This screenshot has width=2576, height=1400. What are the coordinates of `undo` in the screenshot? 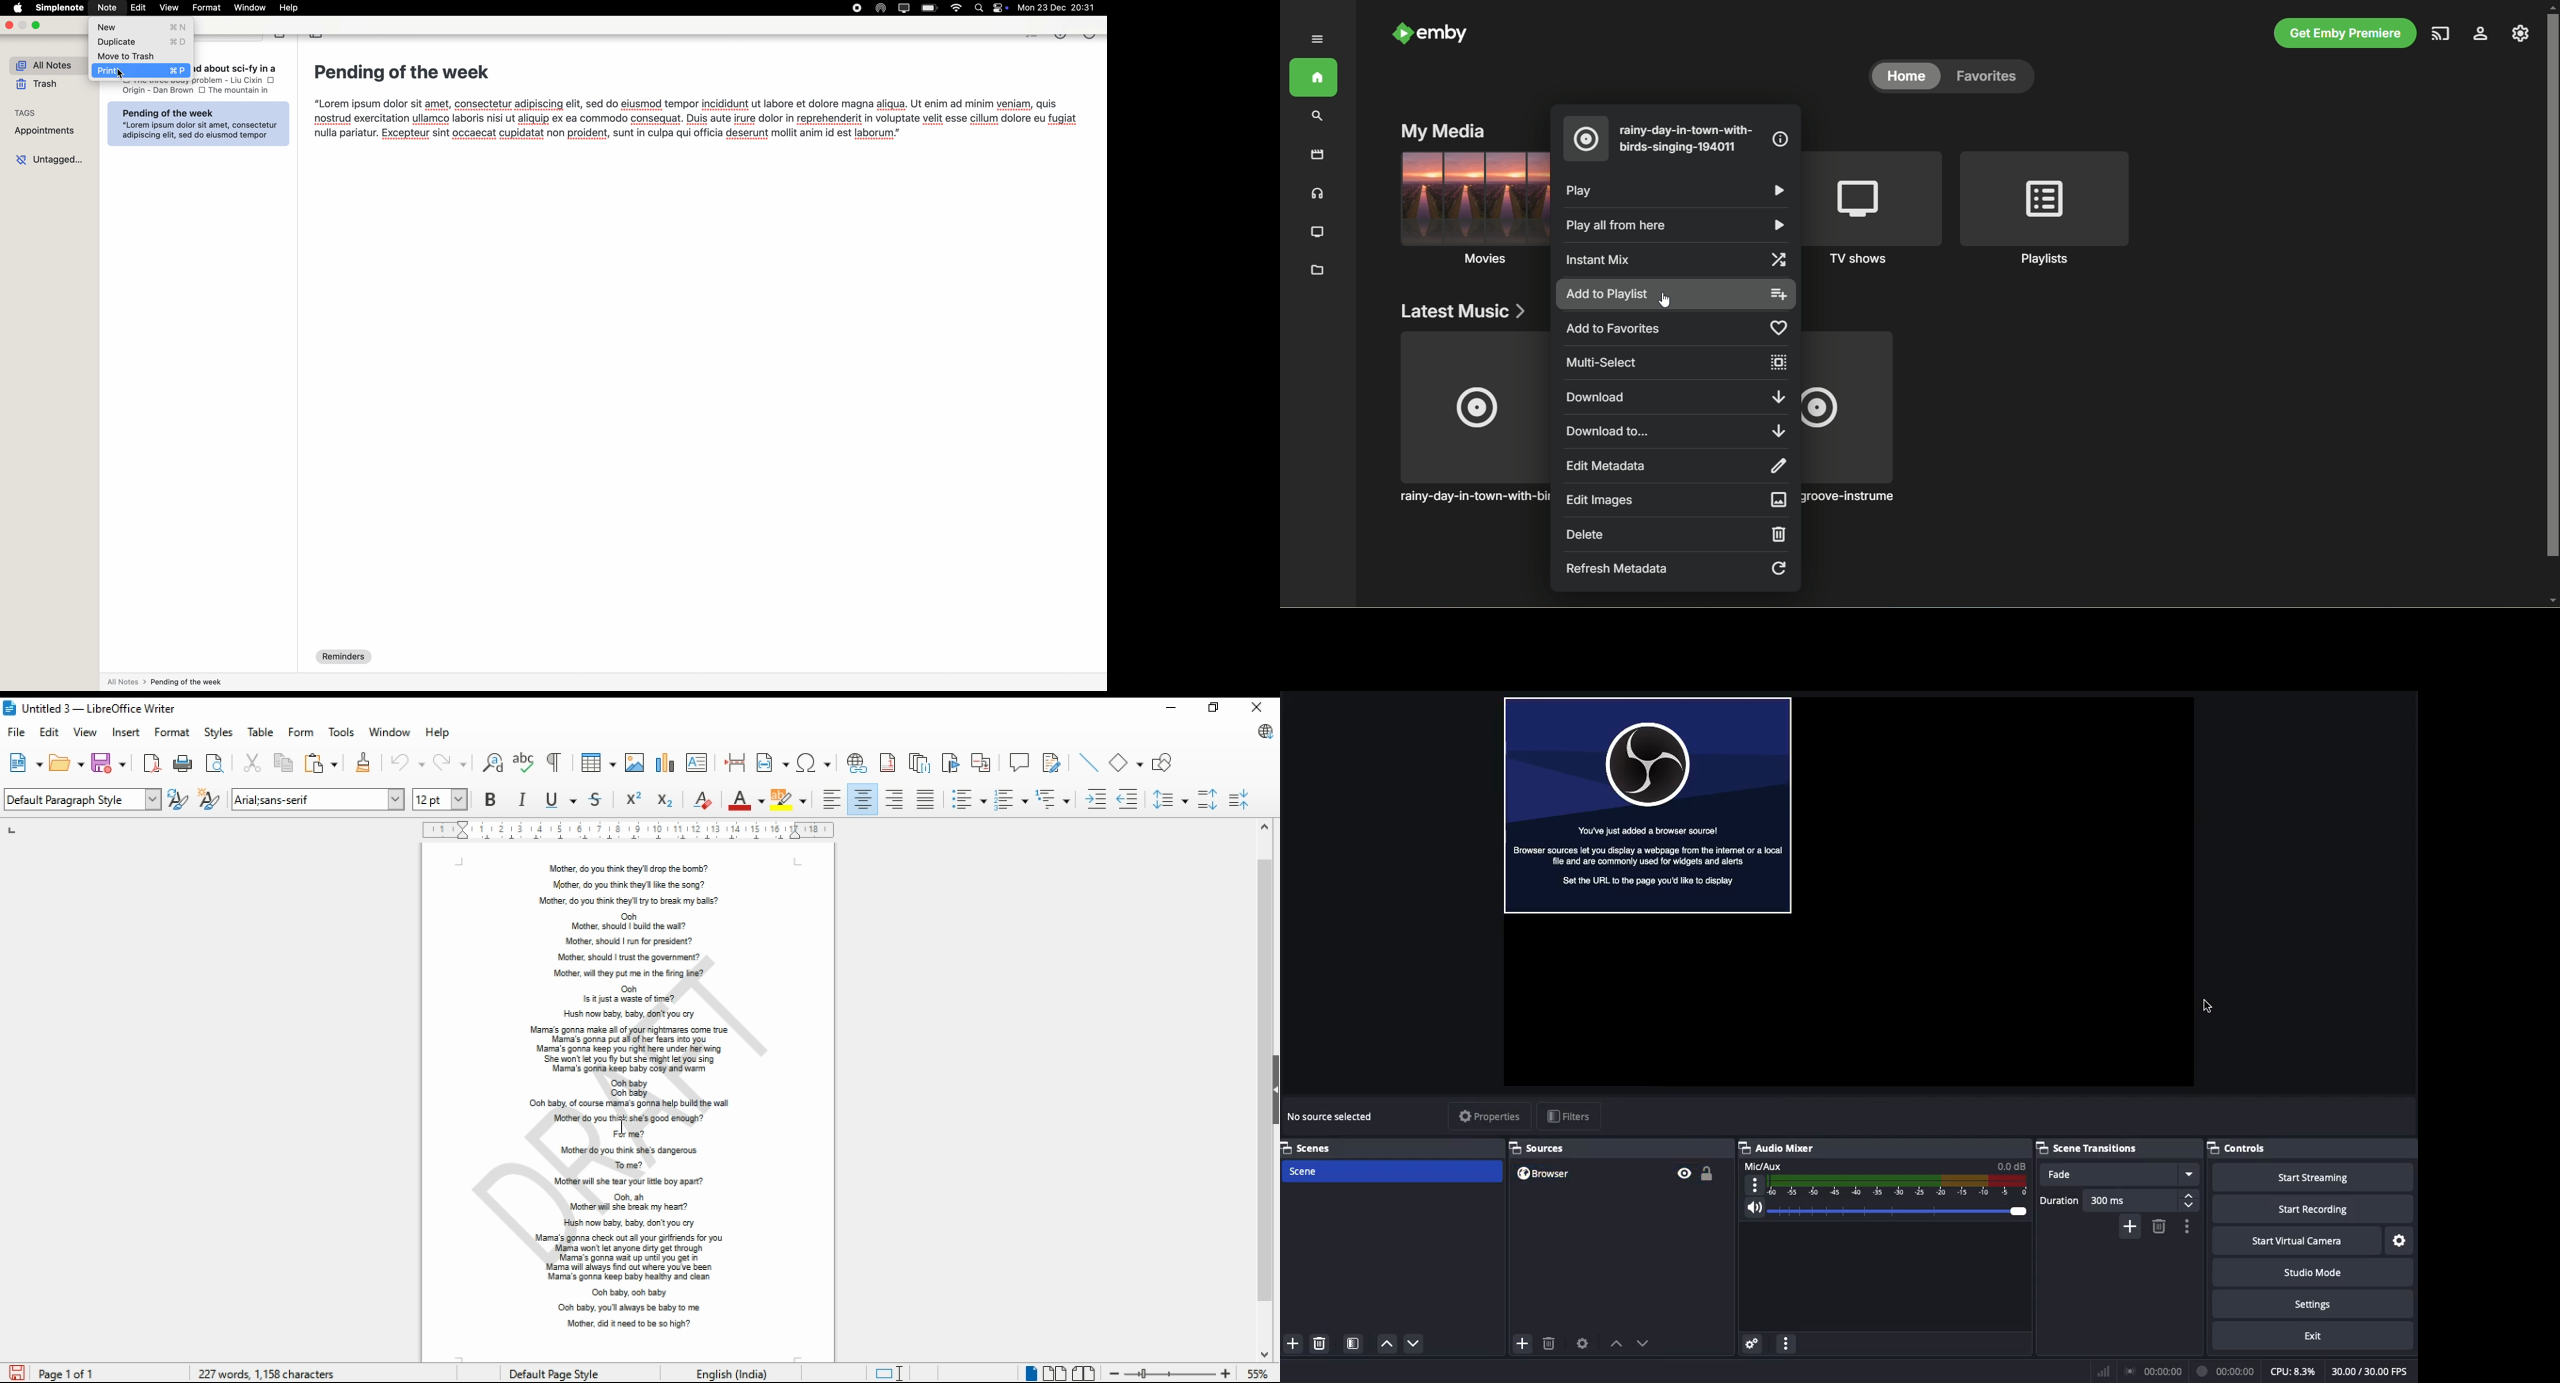 It's located at (408, 763).